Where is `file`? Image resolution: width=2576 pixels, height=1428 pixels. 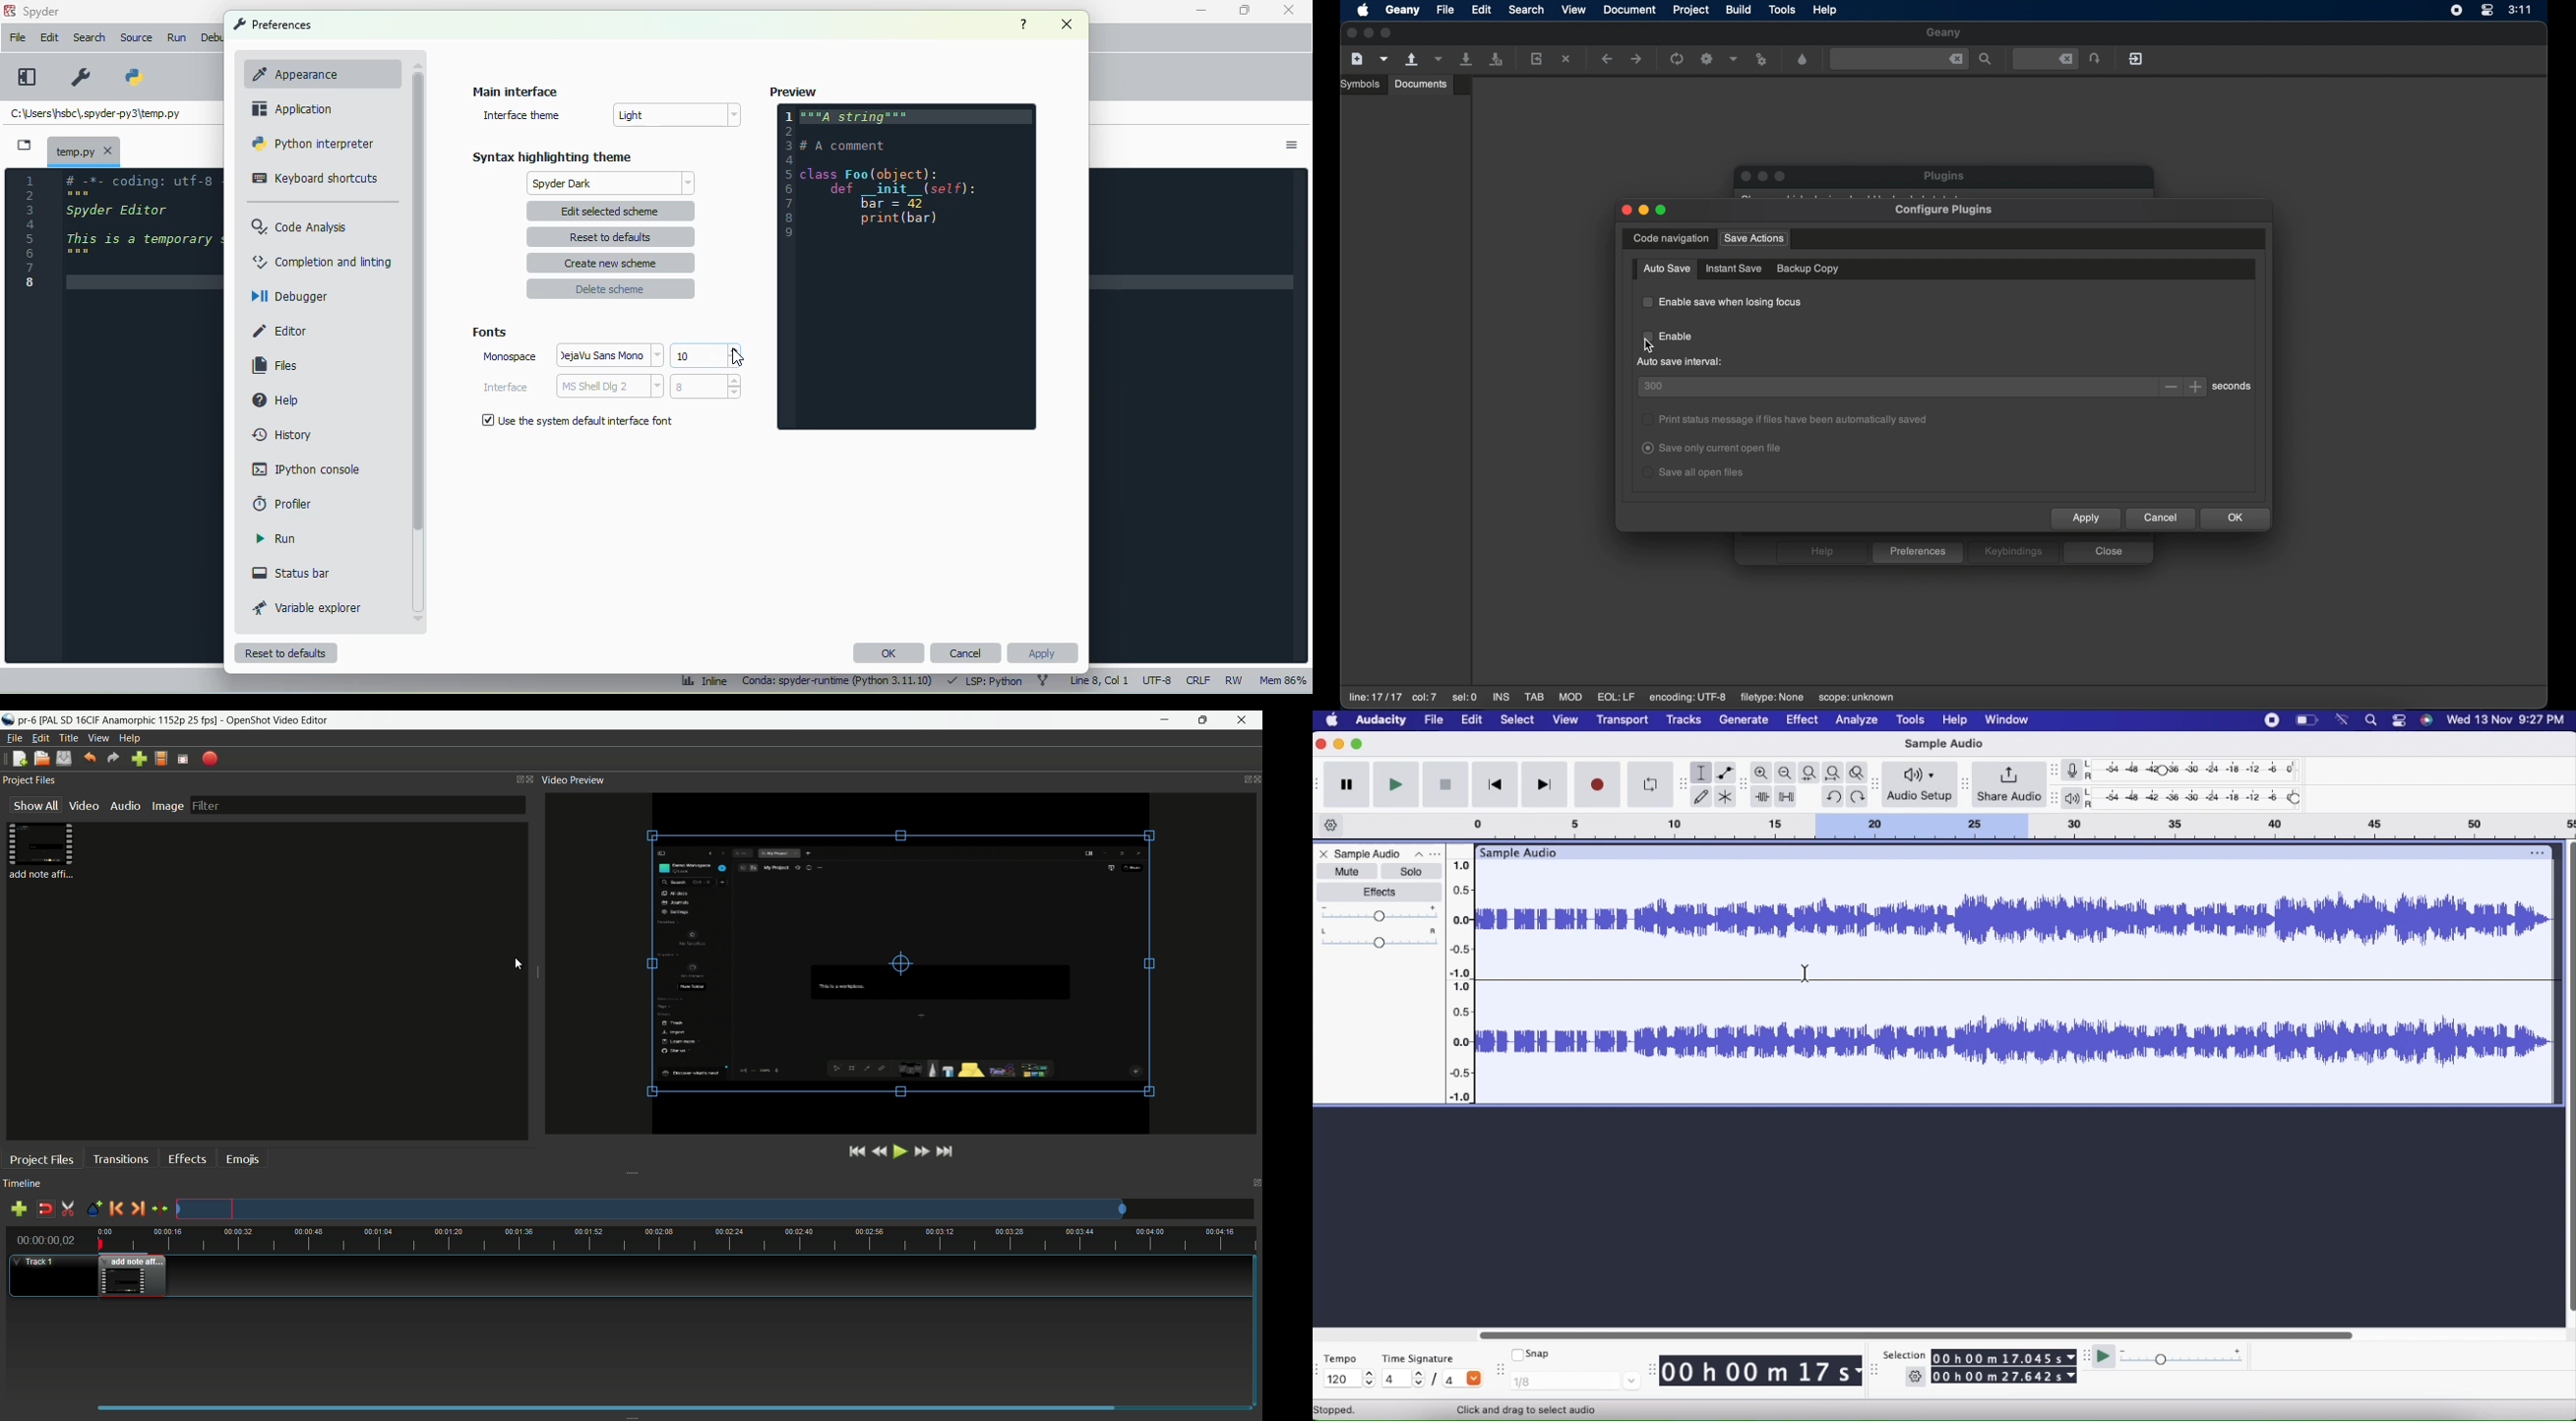 file is located at coordinates (17, 37).